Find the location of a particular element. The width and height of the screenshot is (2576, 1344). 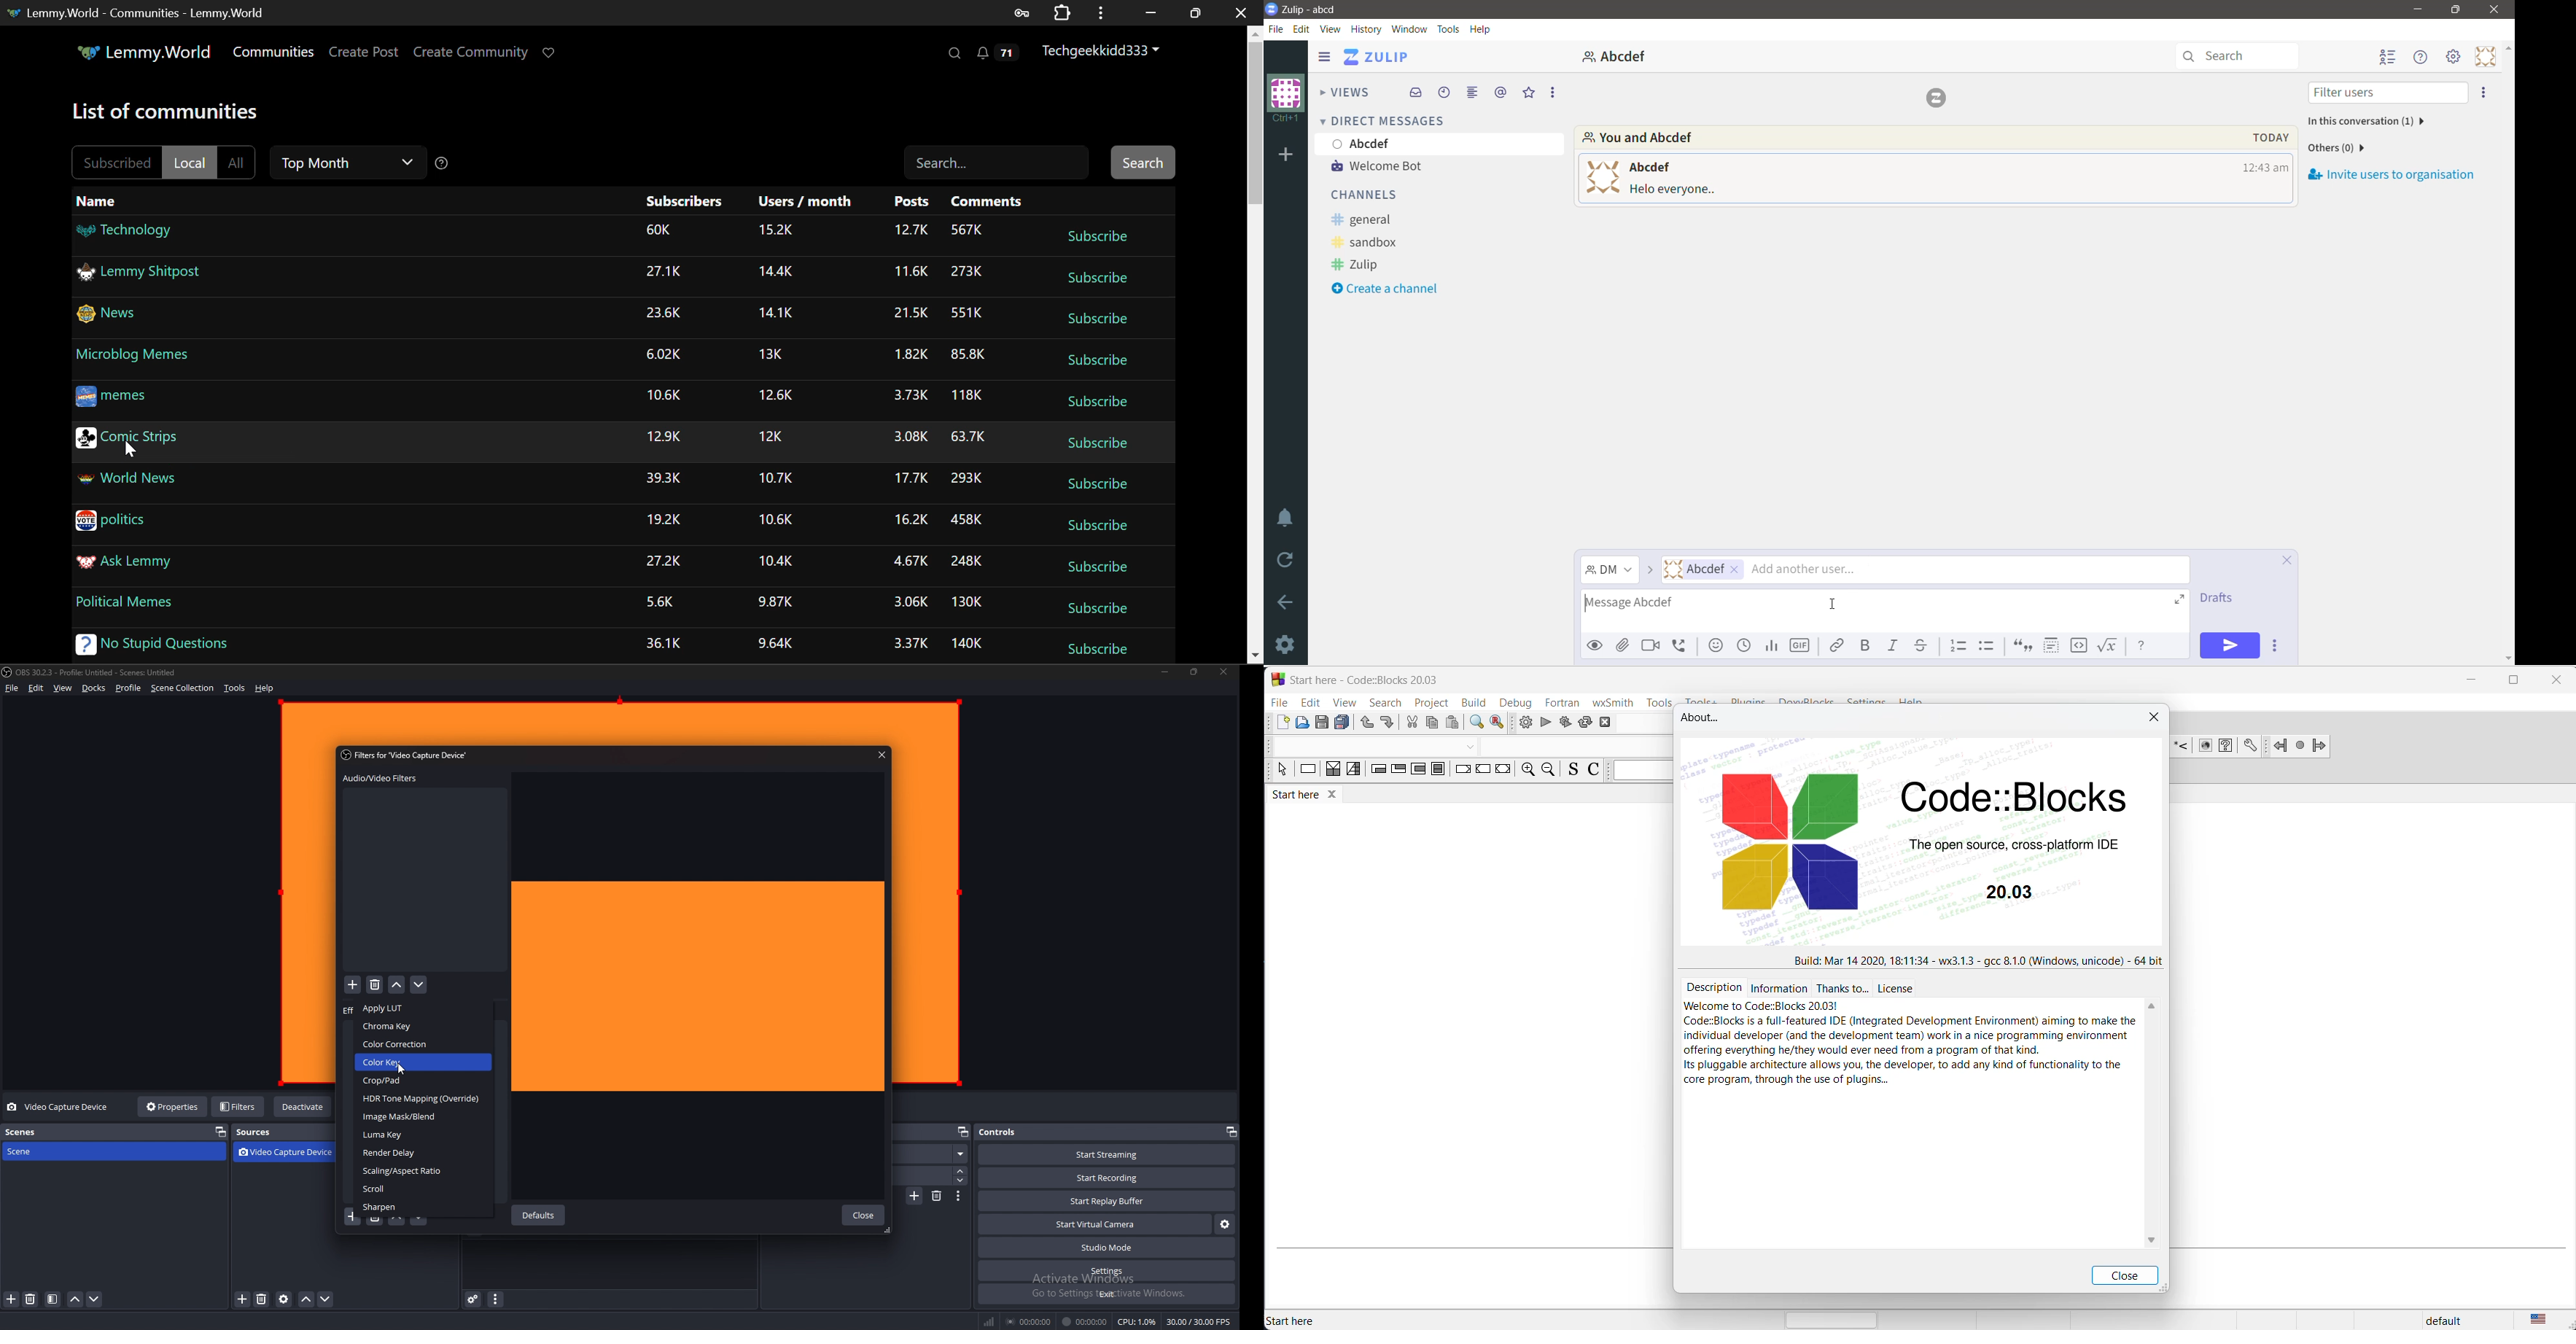

view is located at coordinates (63, 688).